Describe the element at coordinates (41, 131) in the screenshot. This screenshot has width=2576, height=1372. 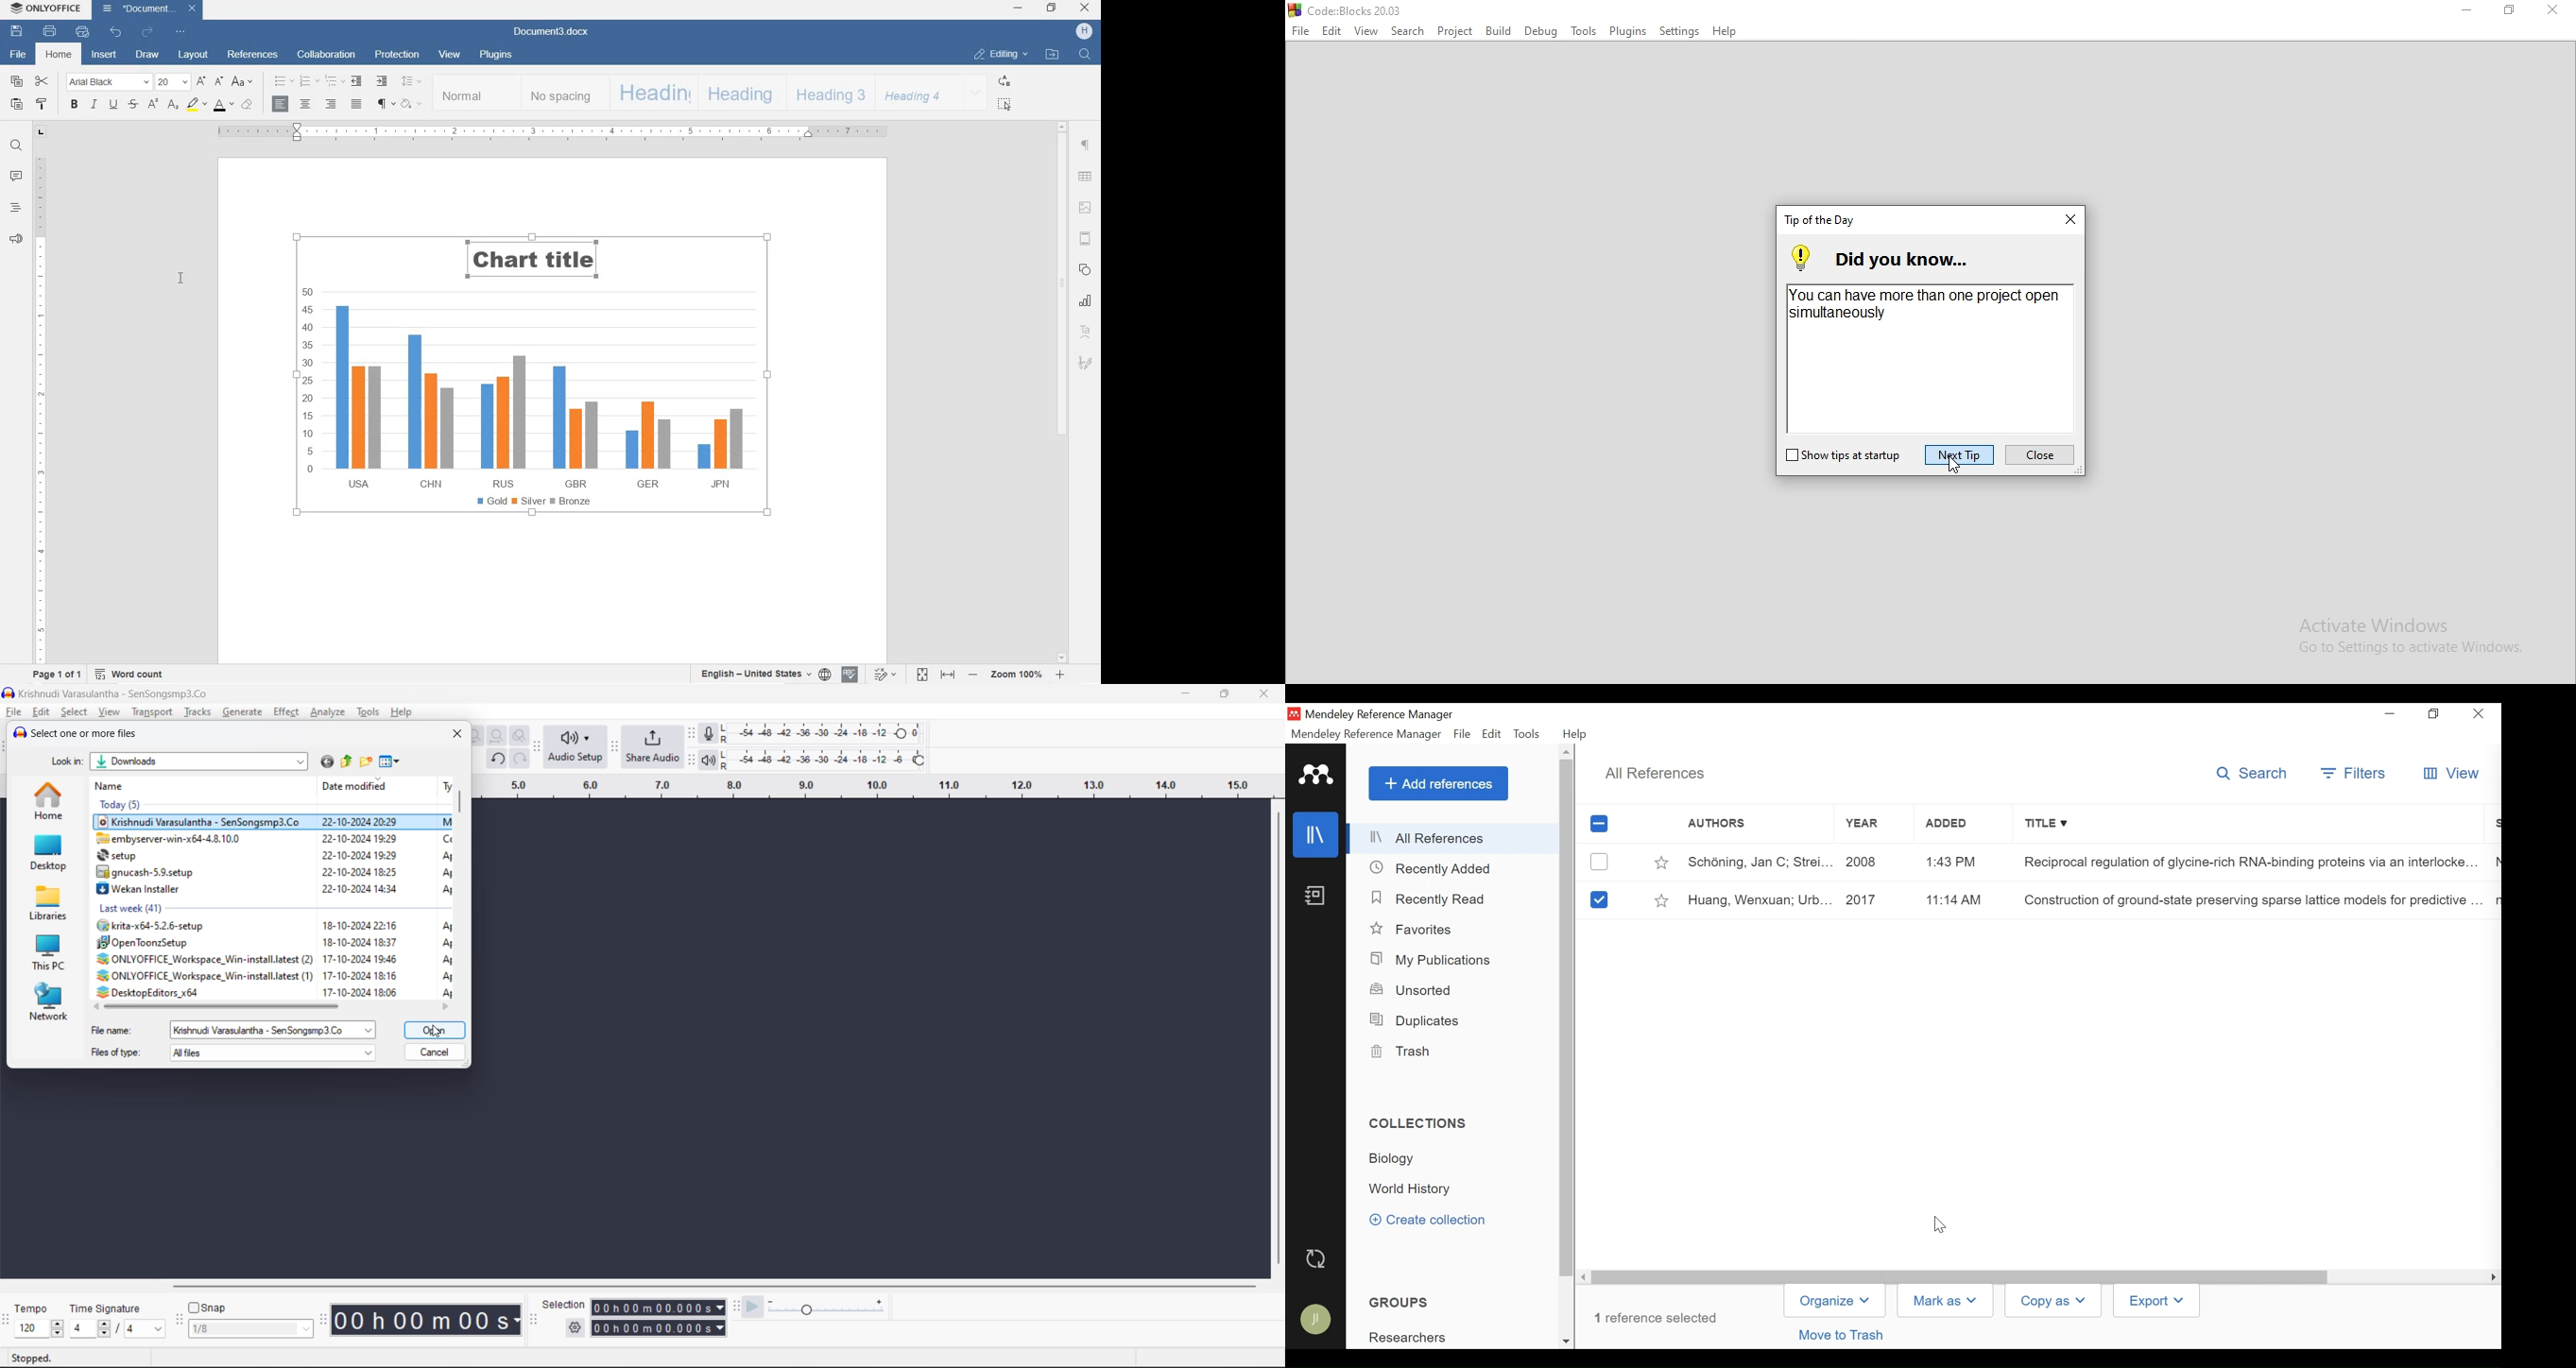
I see `TAB` at that location.